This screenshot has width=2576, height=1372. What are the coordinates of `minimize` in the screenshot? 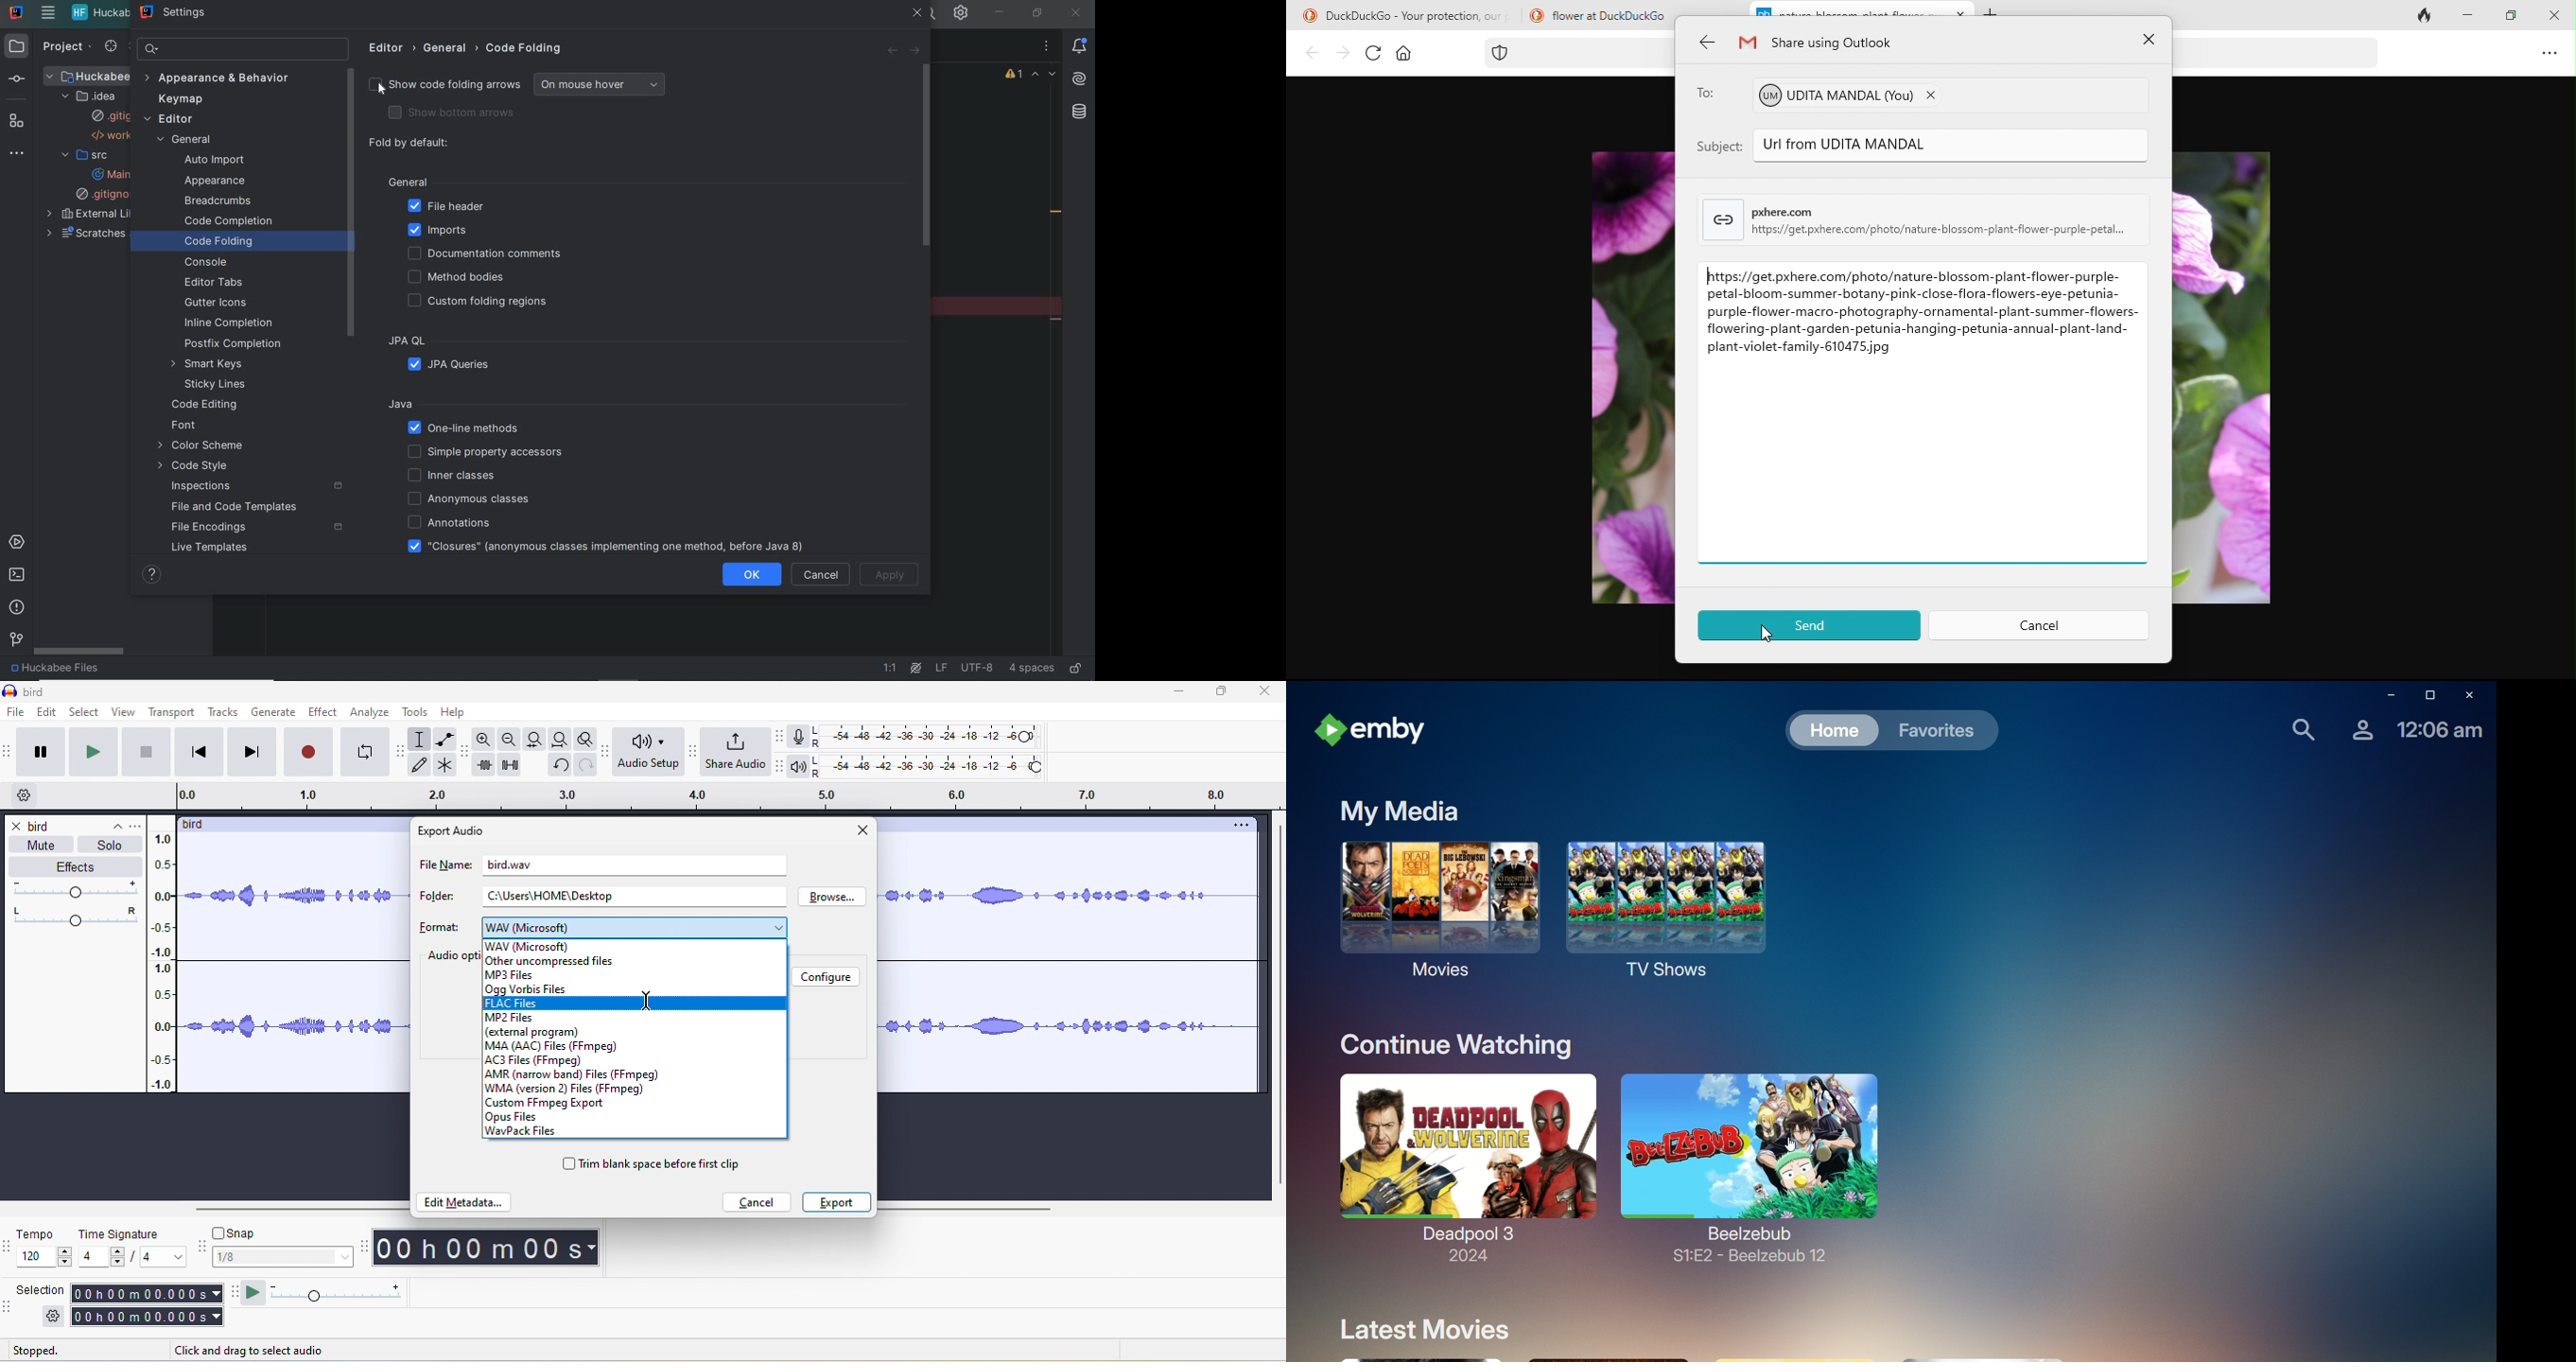 It's located at (1187, 693).